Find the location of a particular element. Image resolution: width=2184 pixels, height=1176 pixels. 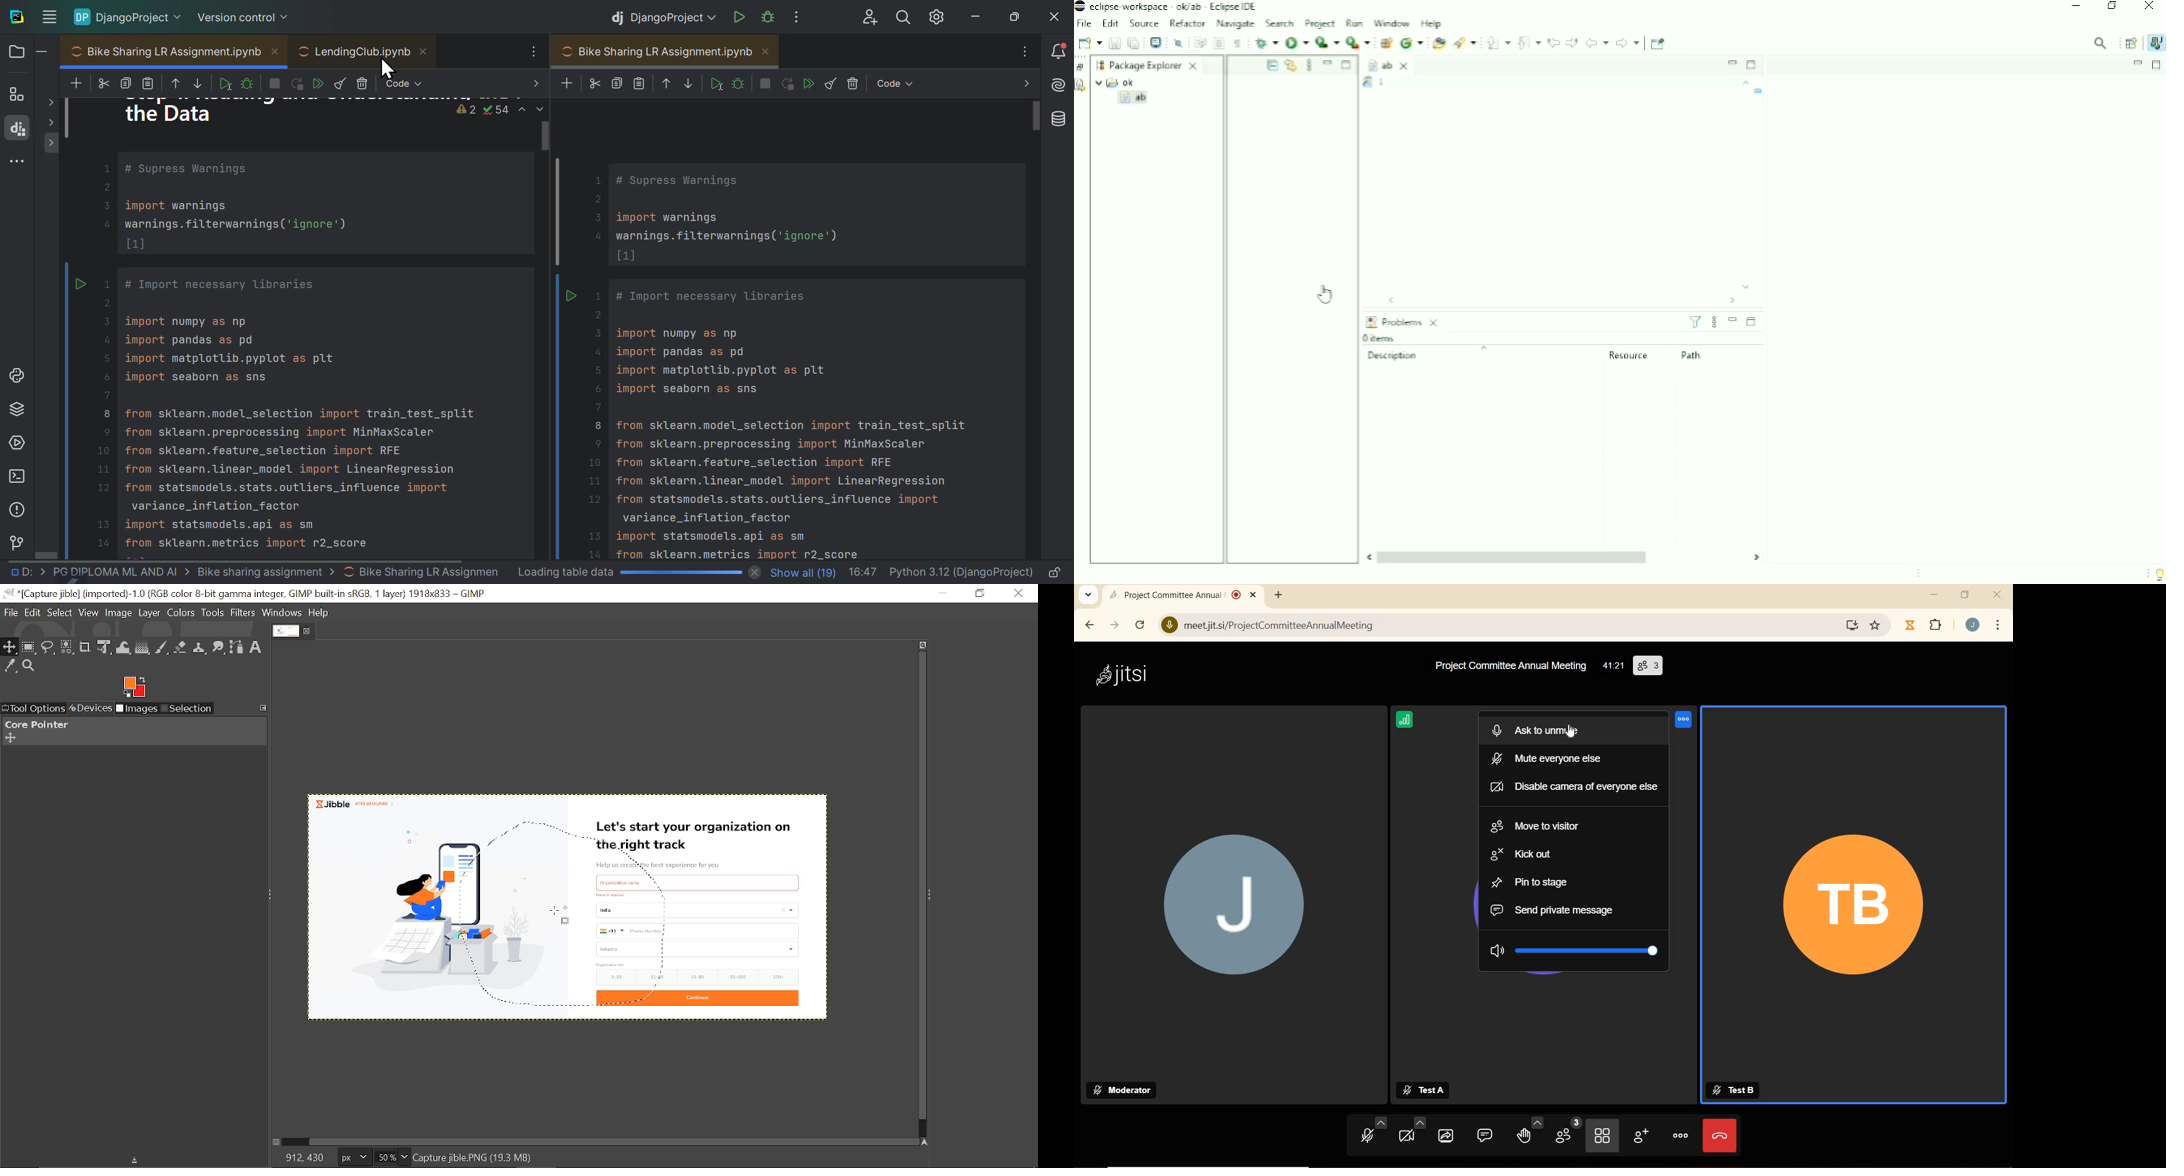

RELOAD is located at coordinates (1141, 622).